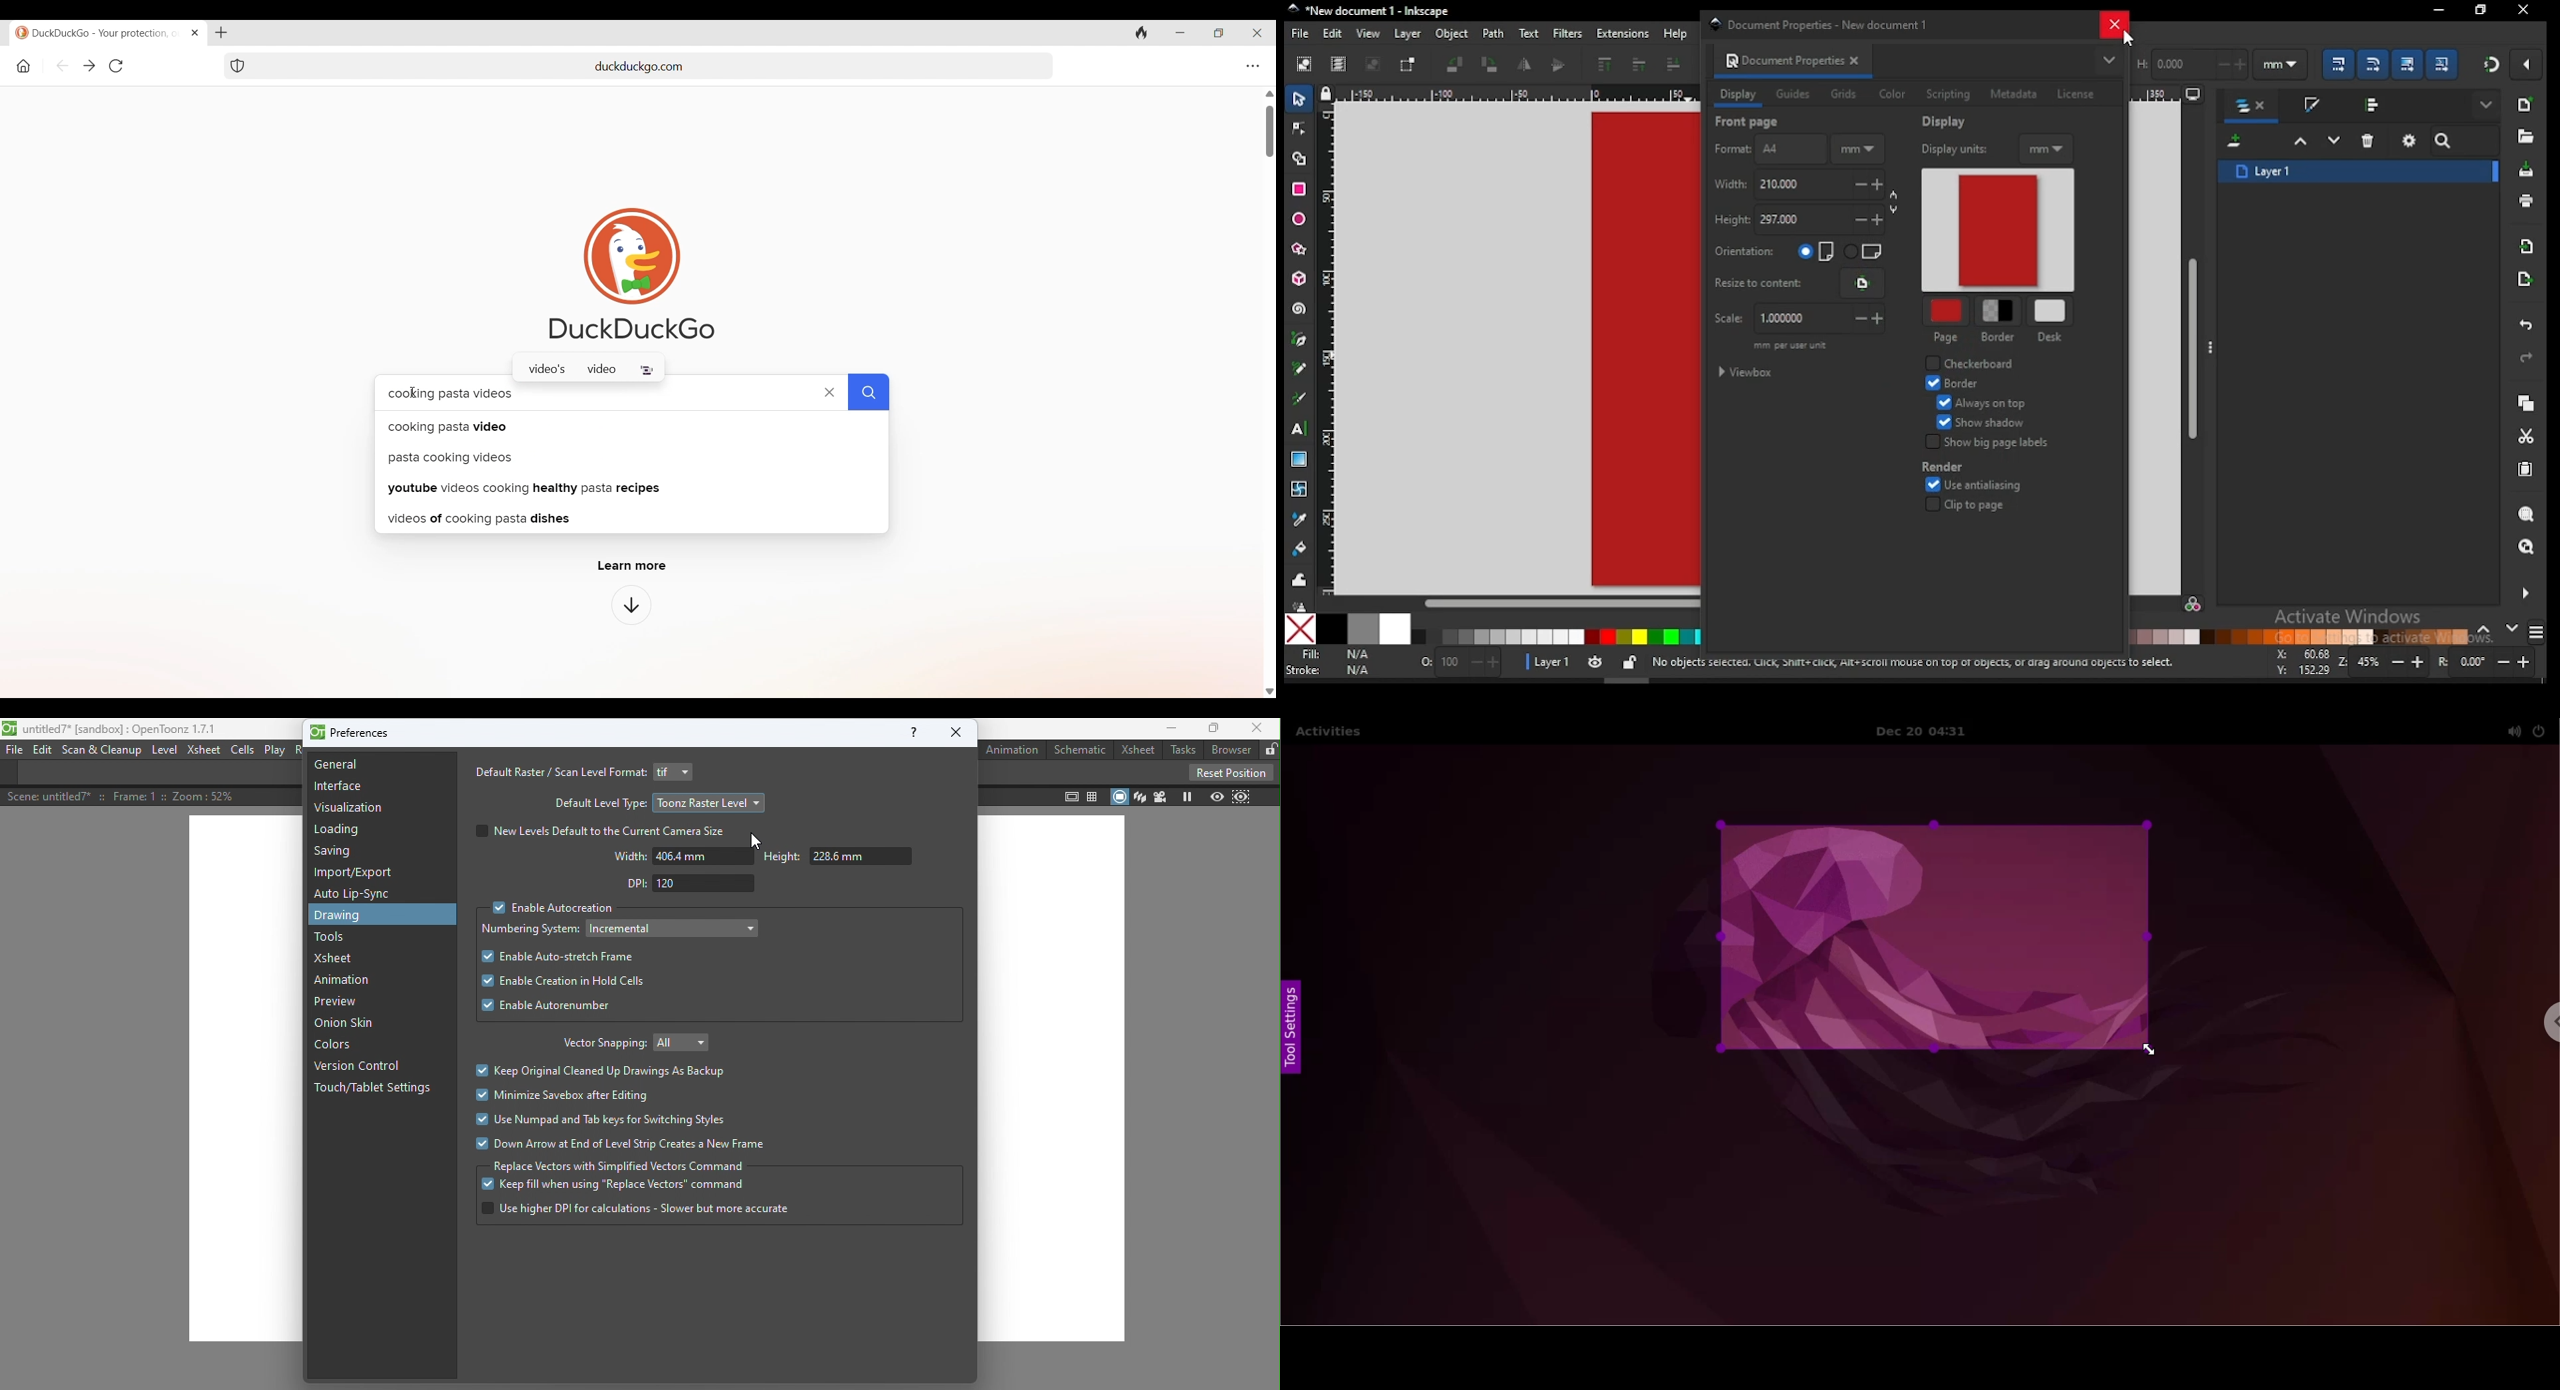  Describe the element at coordinates (2527, 436) in the screenshot. I see `cut` at that location.